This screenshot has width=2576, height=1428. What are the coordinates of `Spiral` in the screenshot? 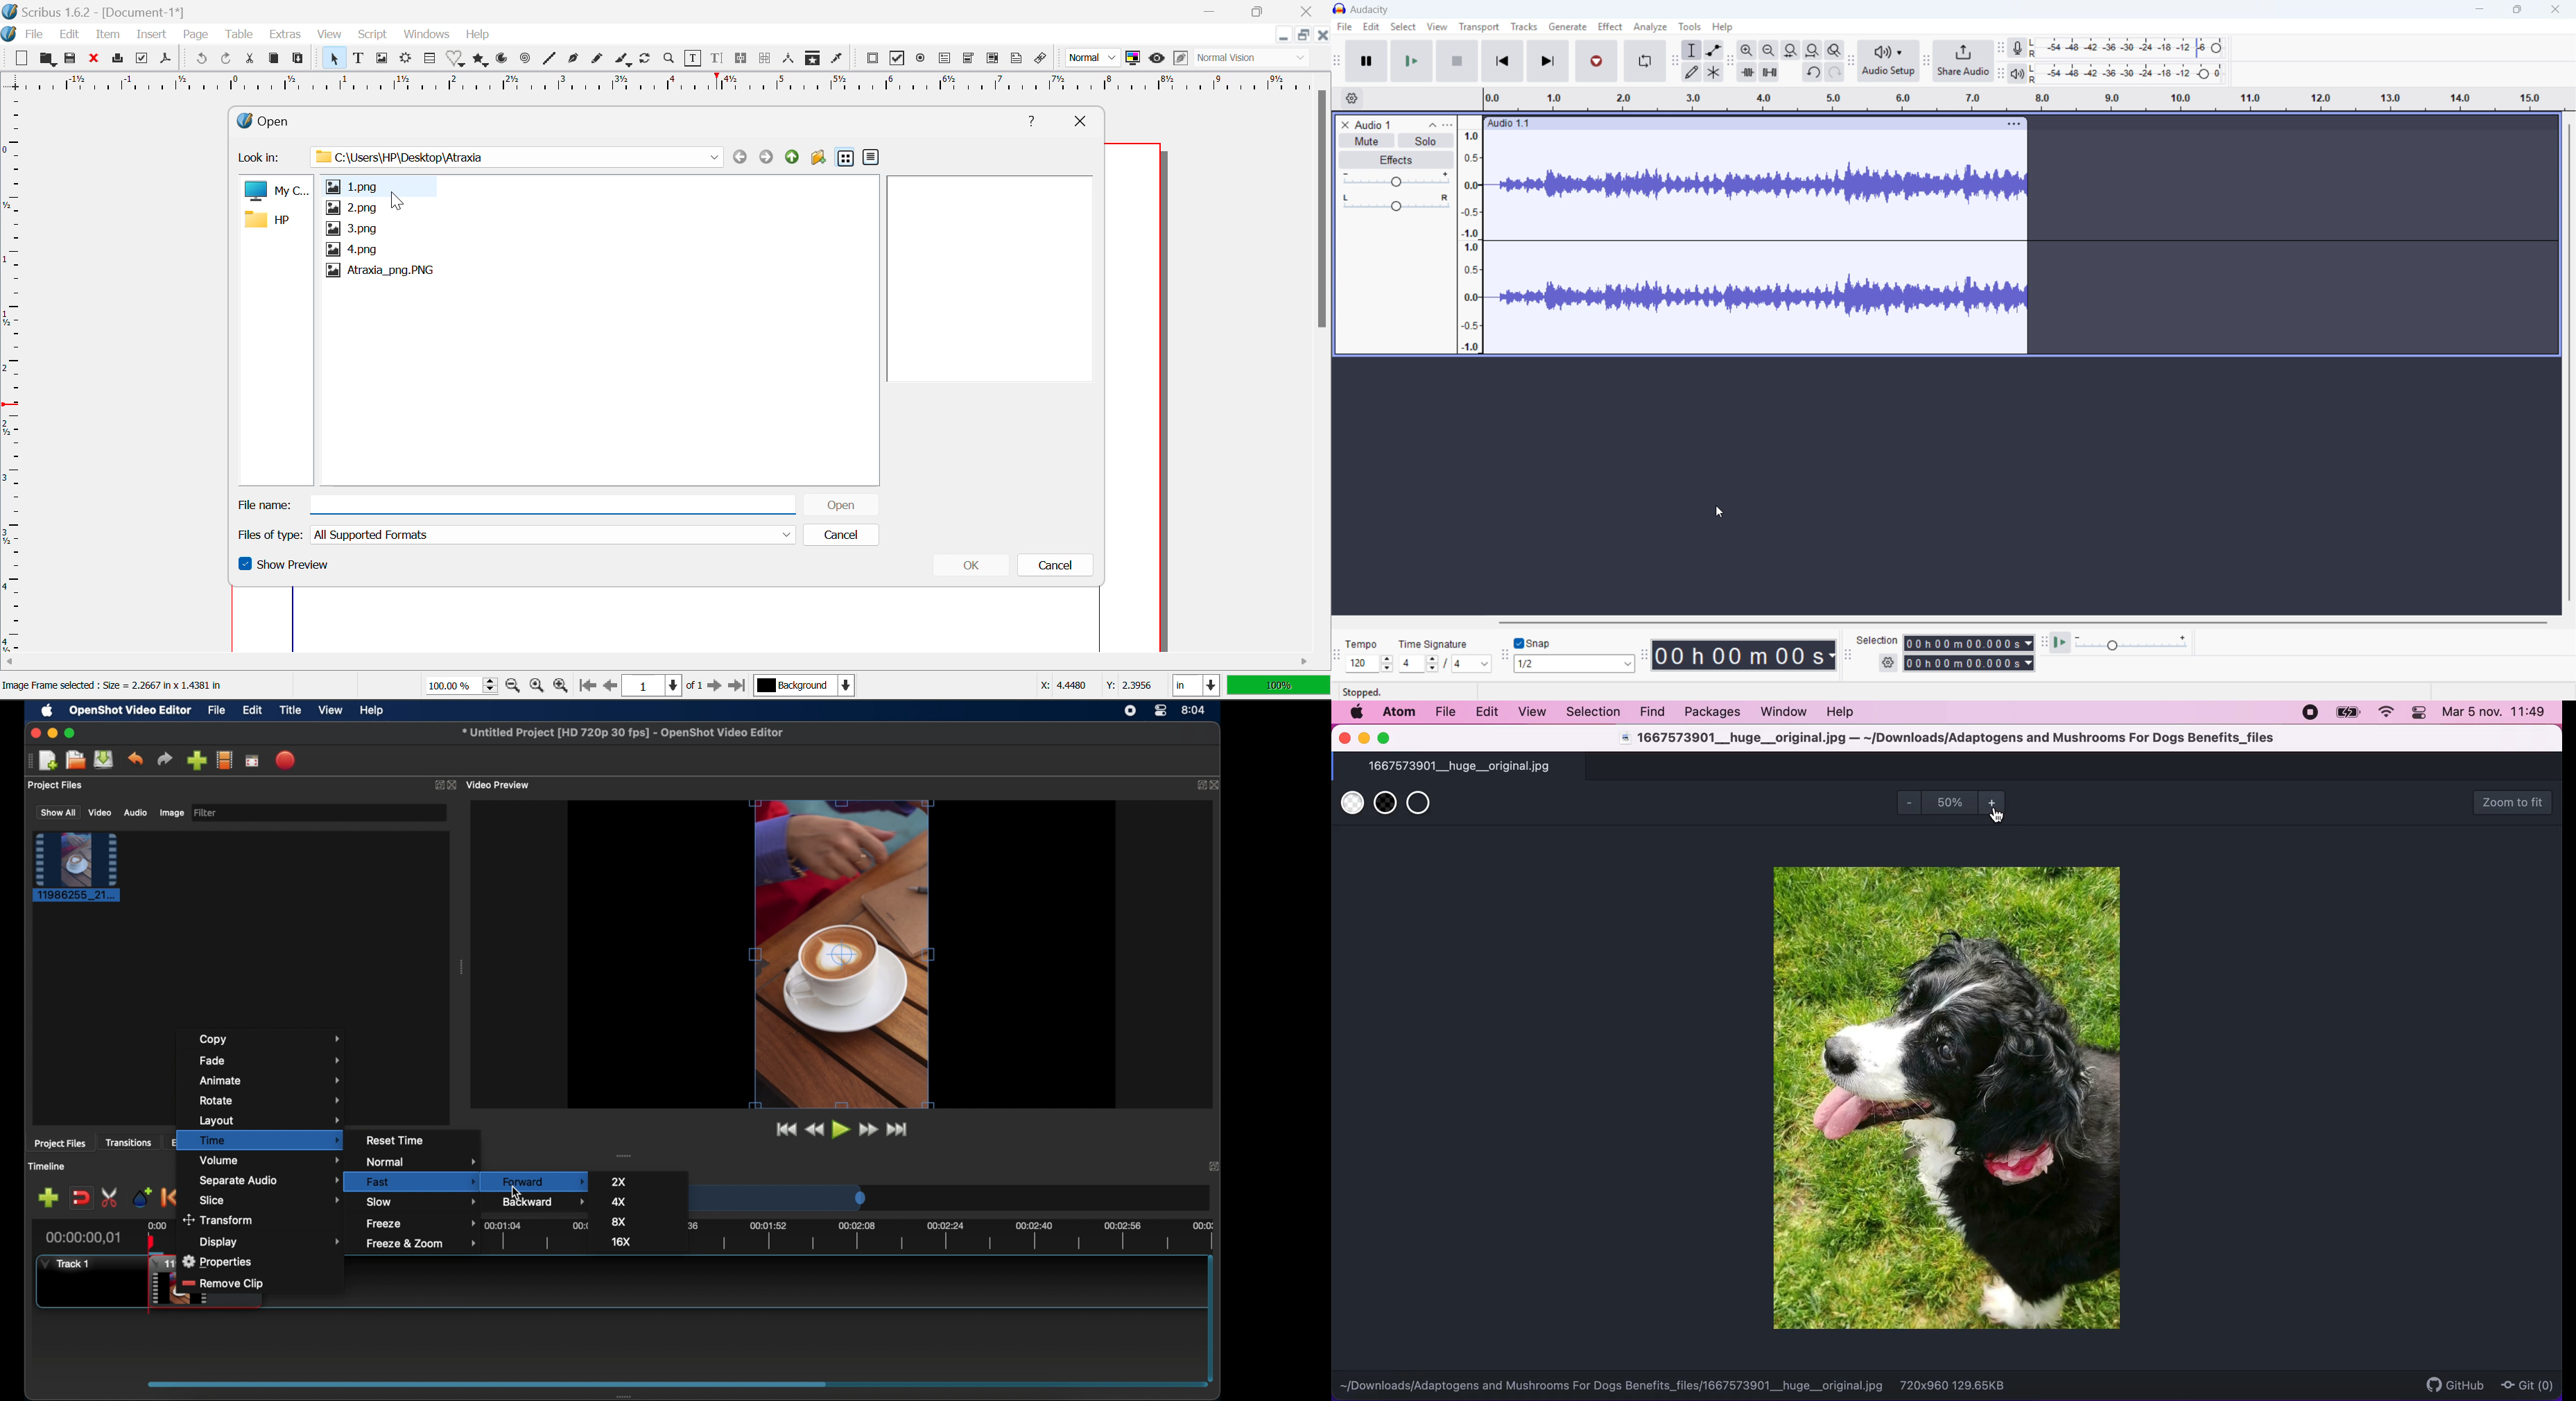 It's located at (526, 59).